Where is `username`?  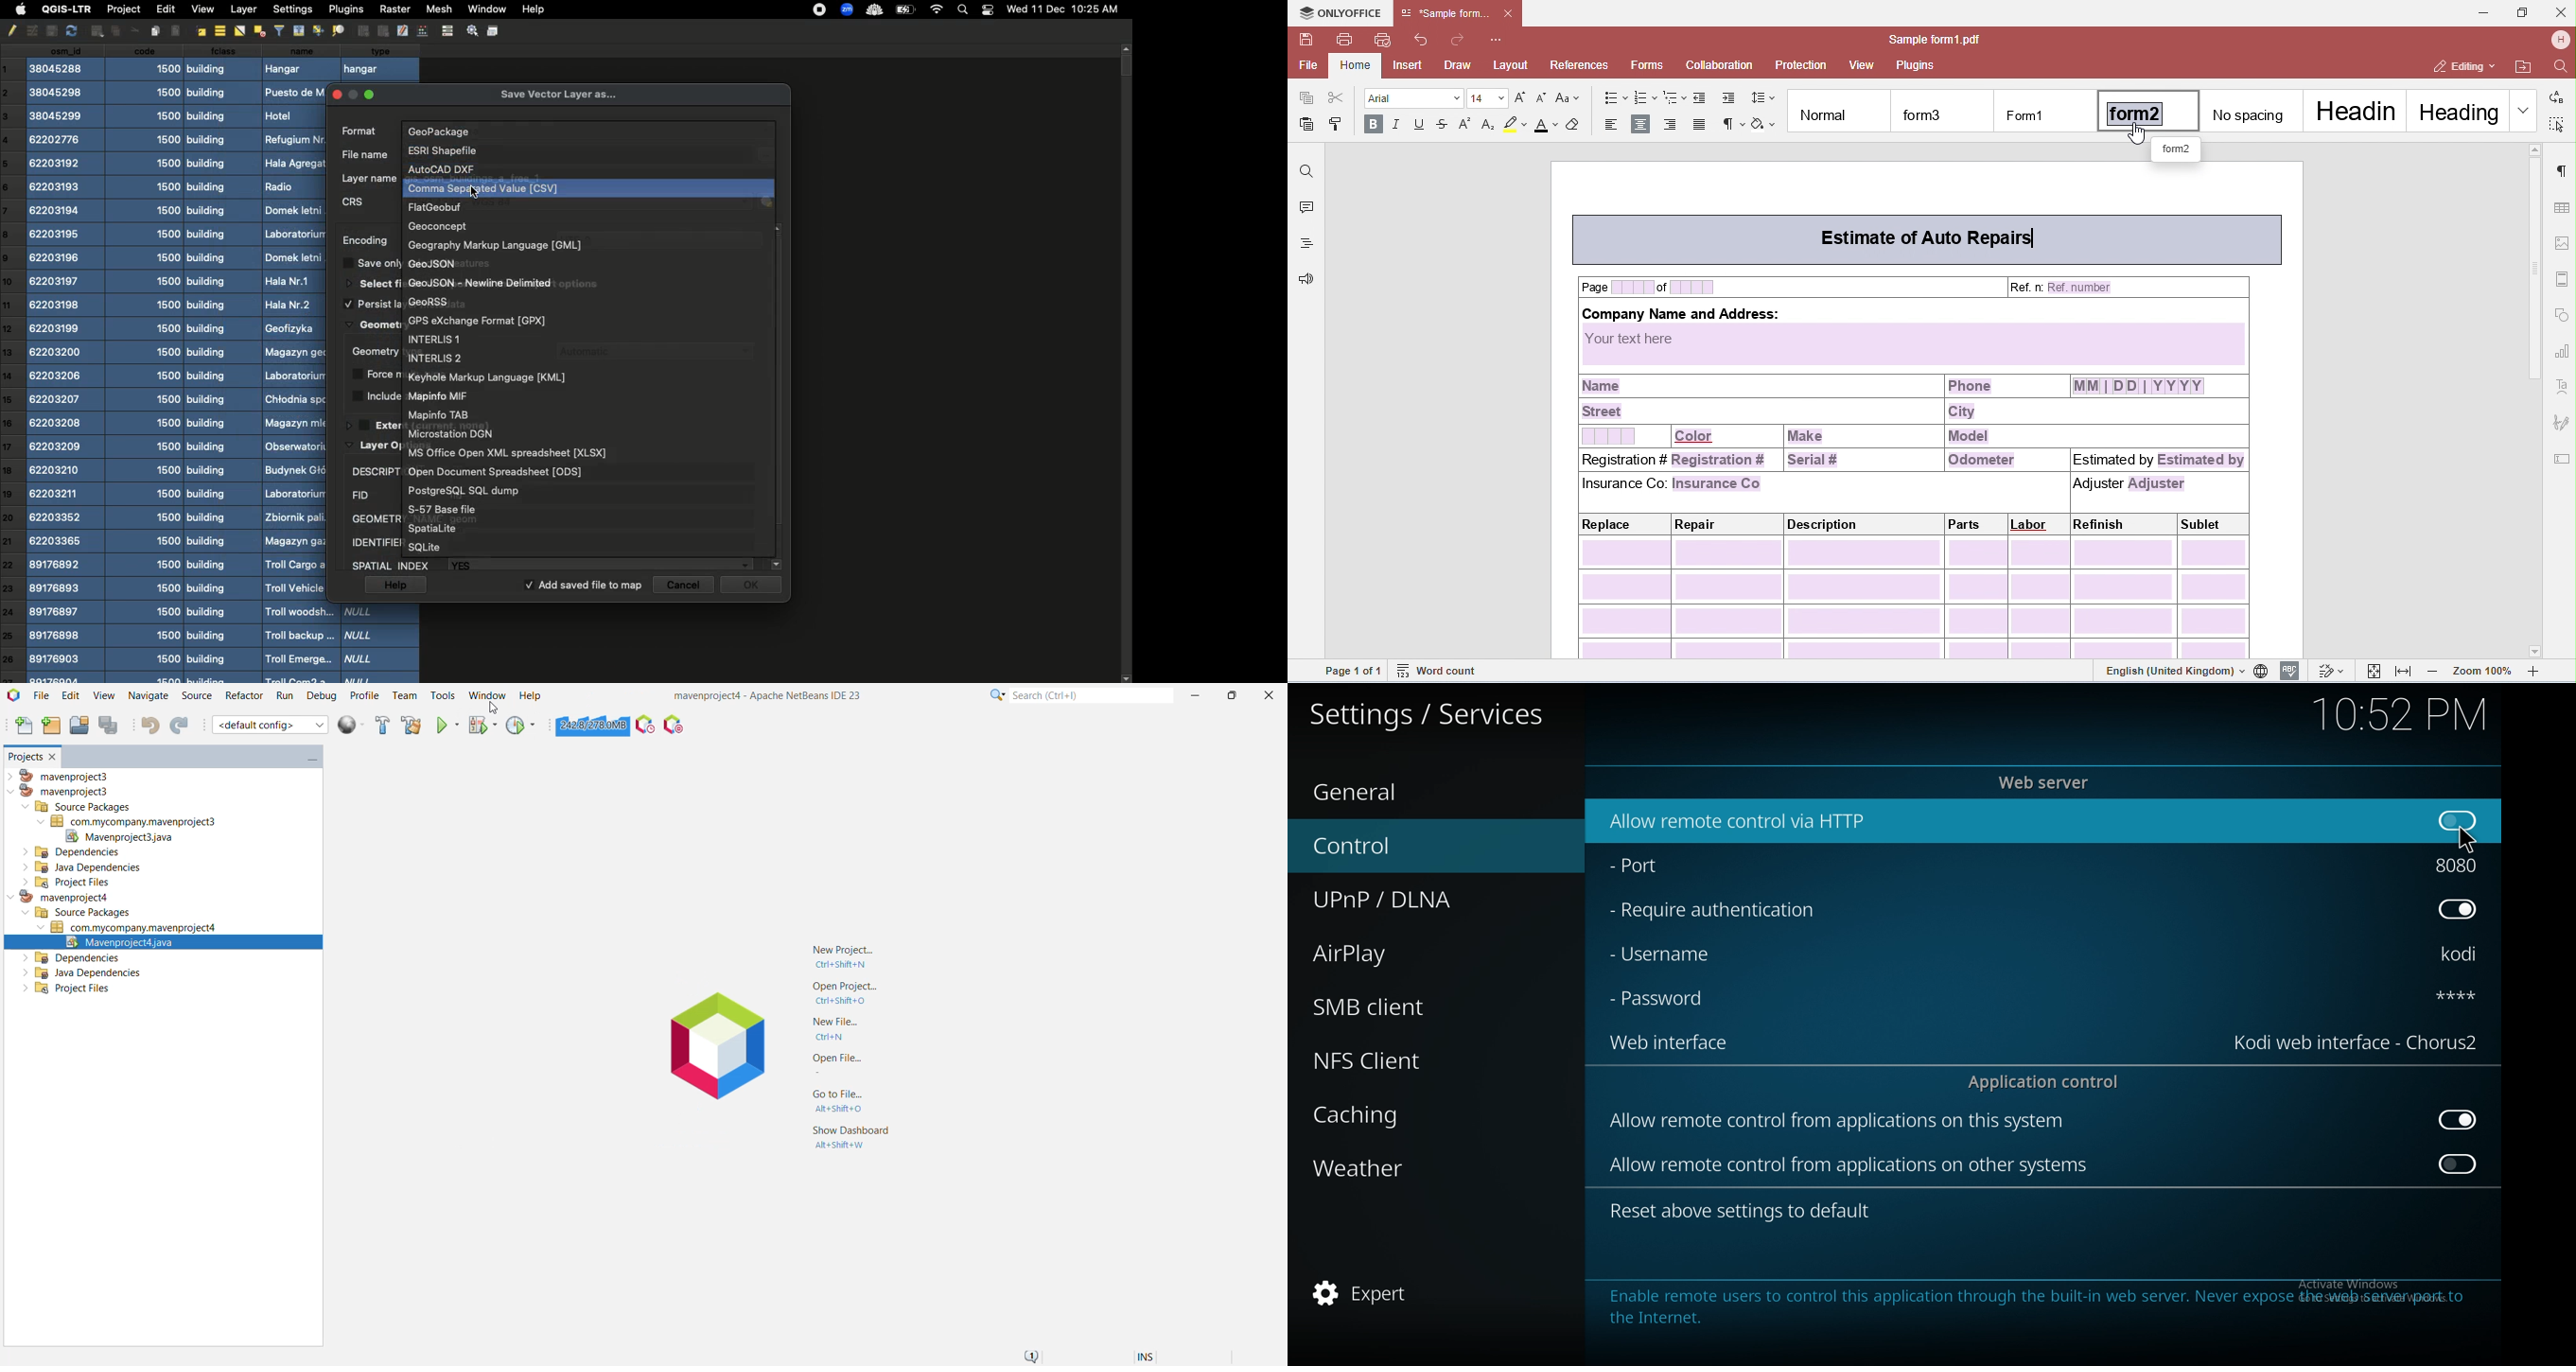
username is located at coordinates (1673, 953).